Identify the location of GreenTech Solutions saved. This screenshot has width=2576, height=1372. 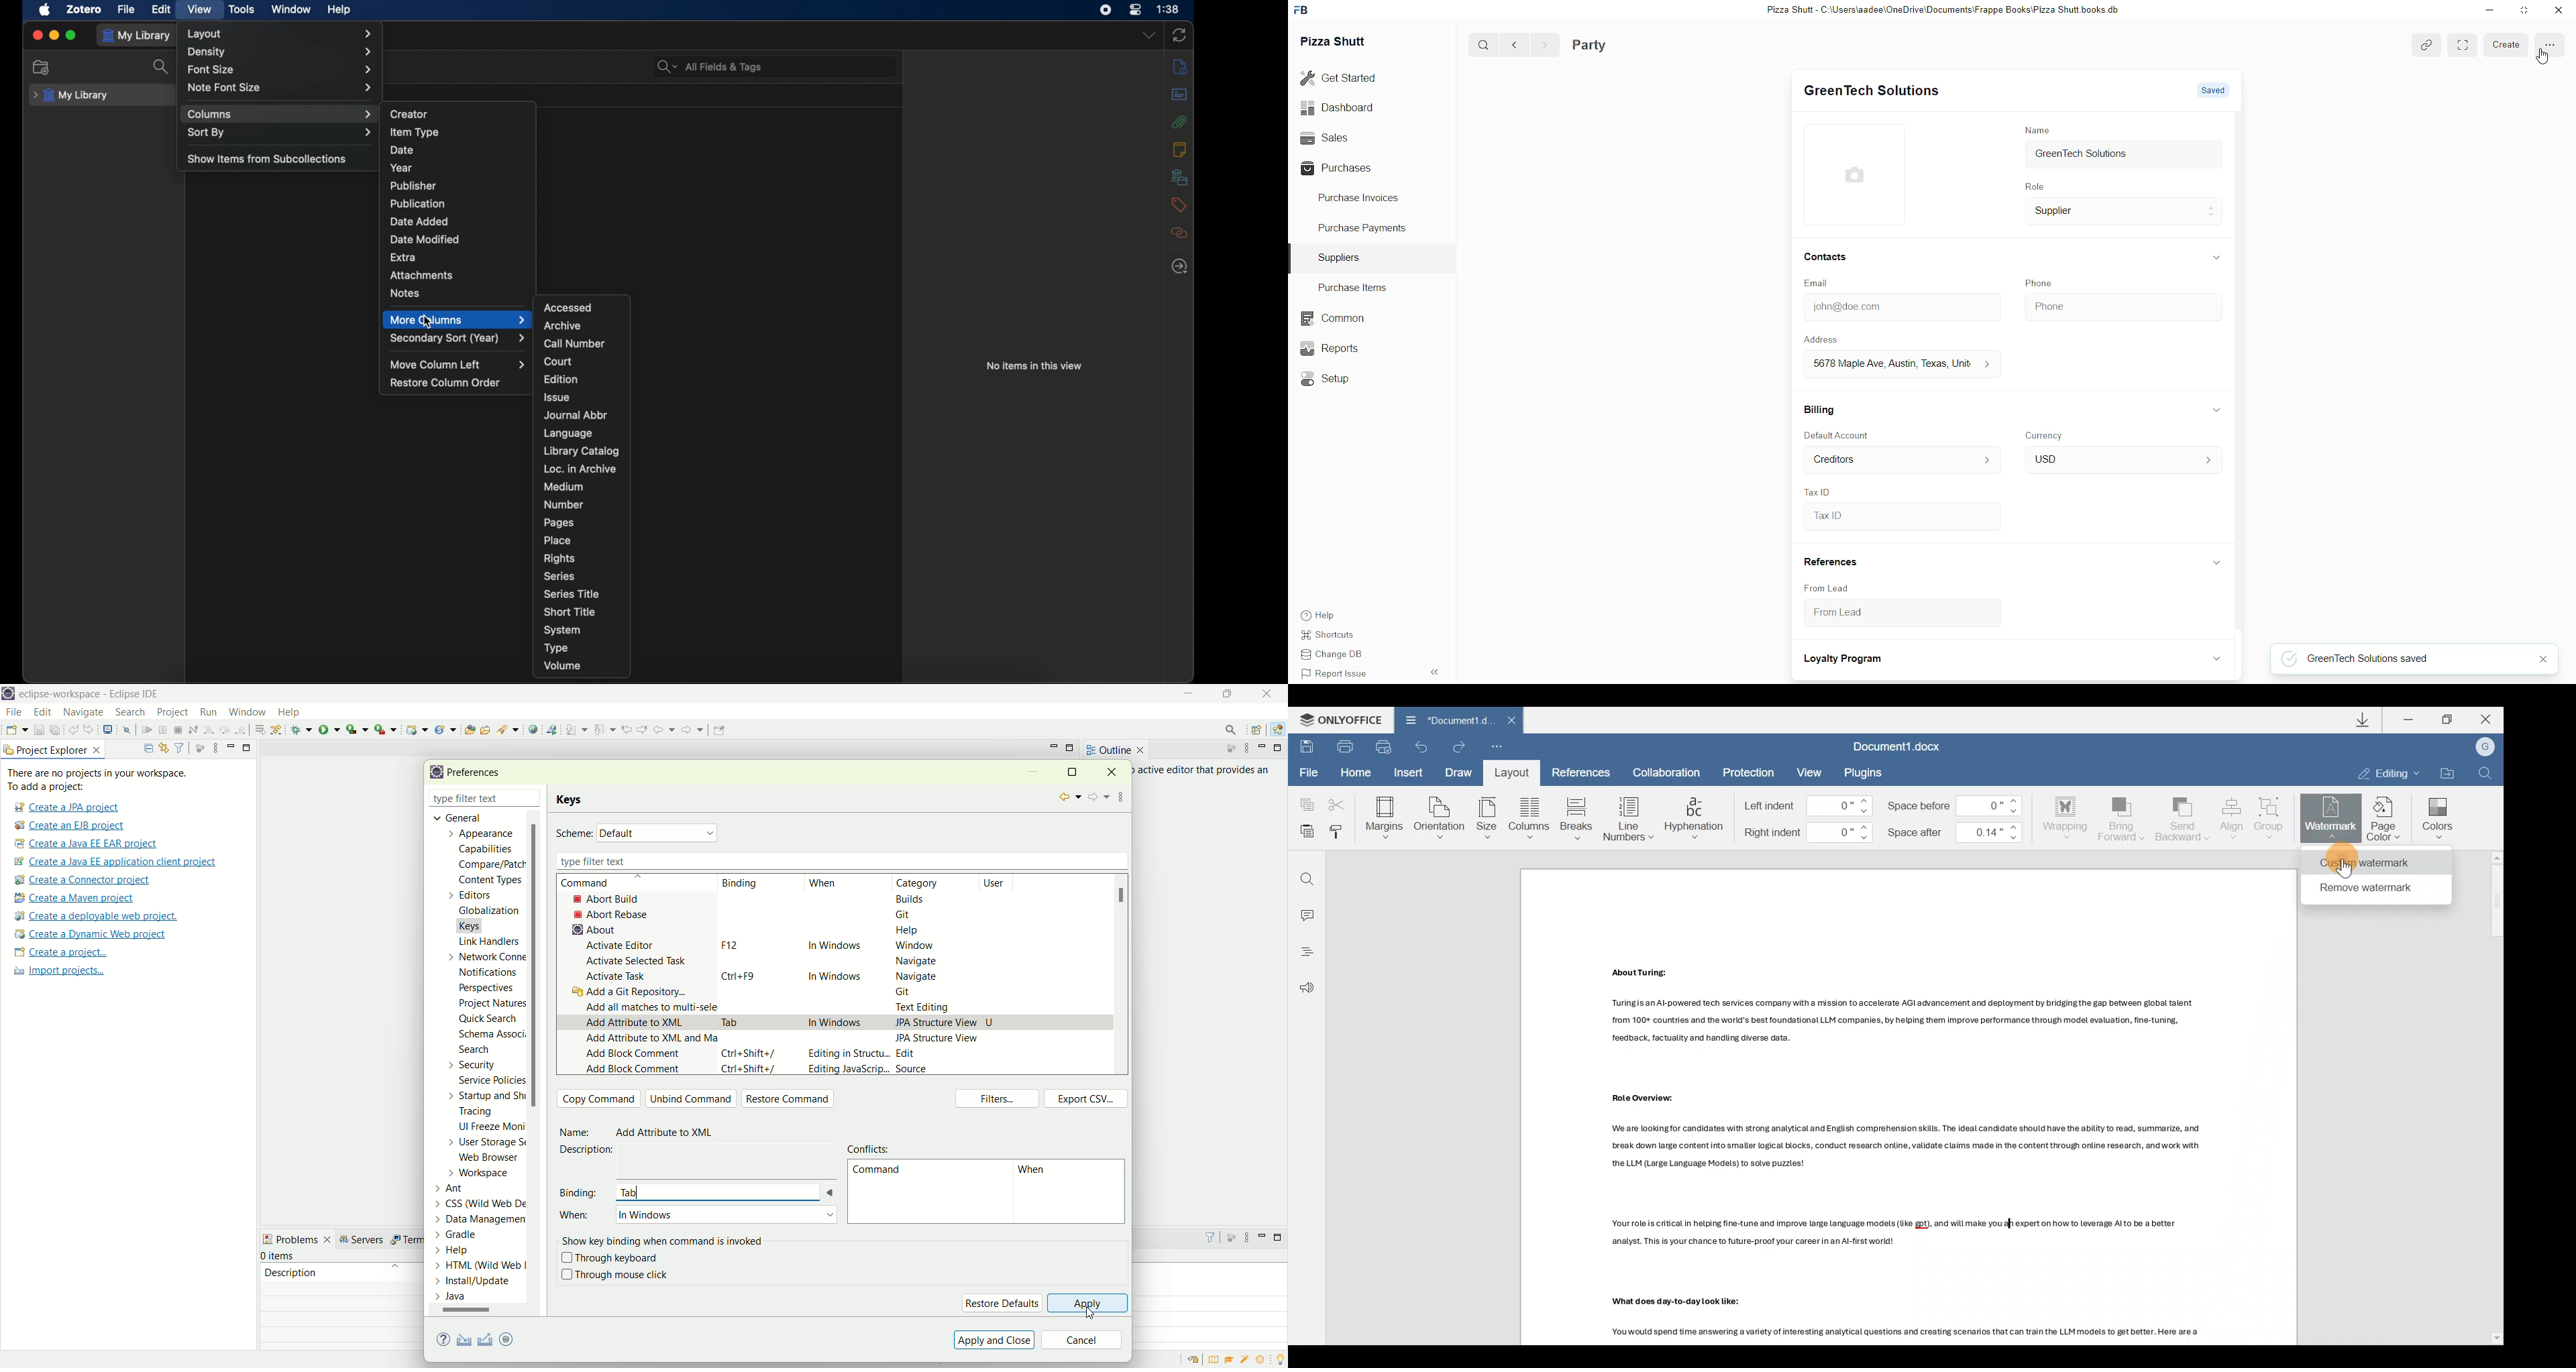
(2414, 660).